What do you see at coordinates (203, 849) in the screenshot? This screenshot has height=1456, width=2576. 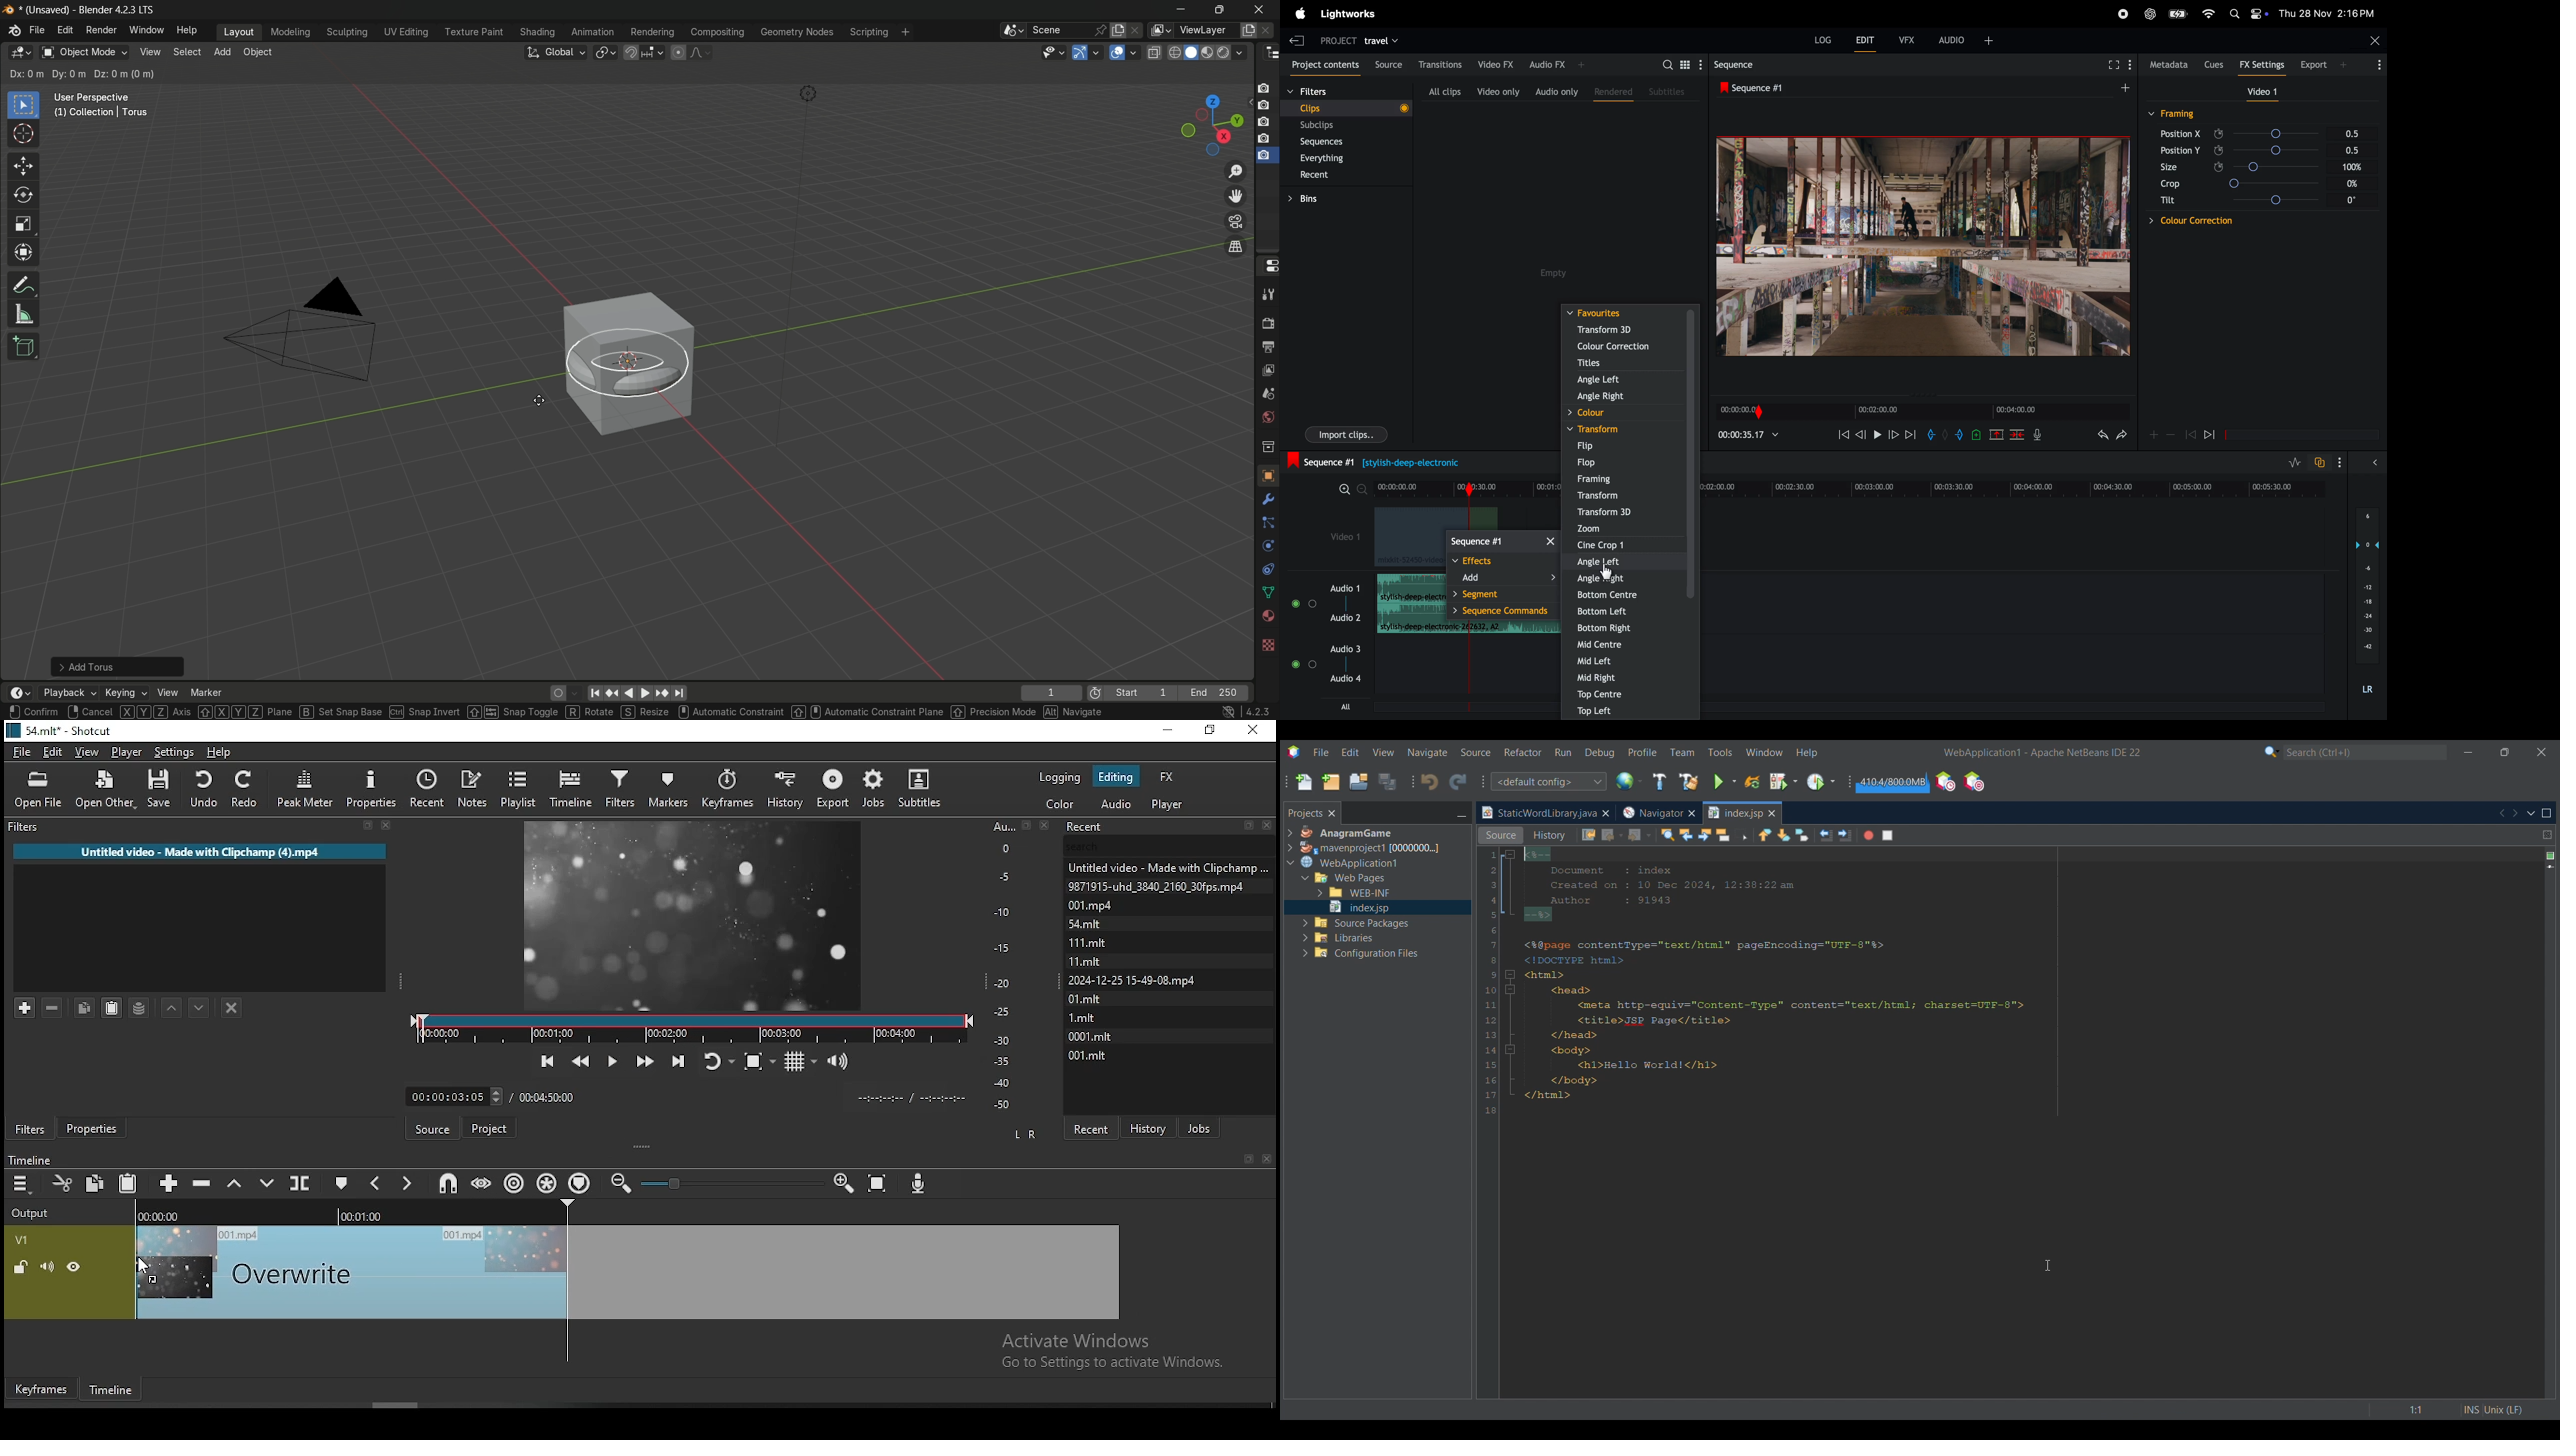 I see `Untitled video - Made with Clipchamp (4).mp4` at bounding box center [203, 849].